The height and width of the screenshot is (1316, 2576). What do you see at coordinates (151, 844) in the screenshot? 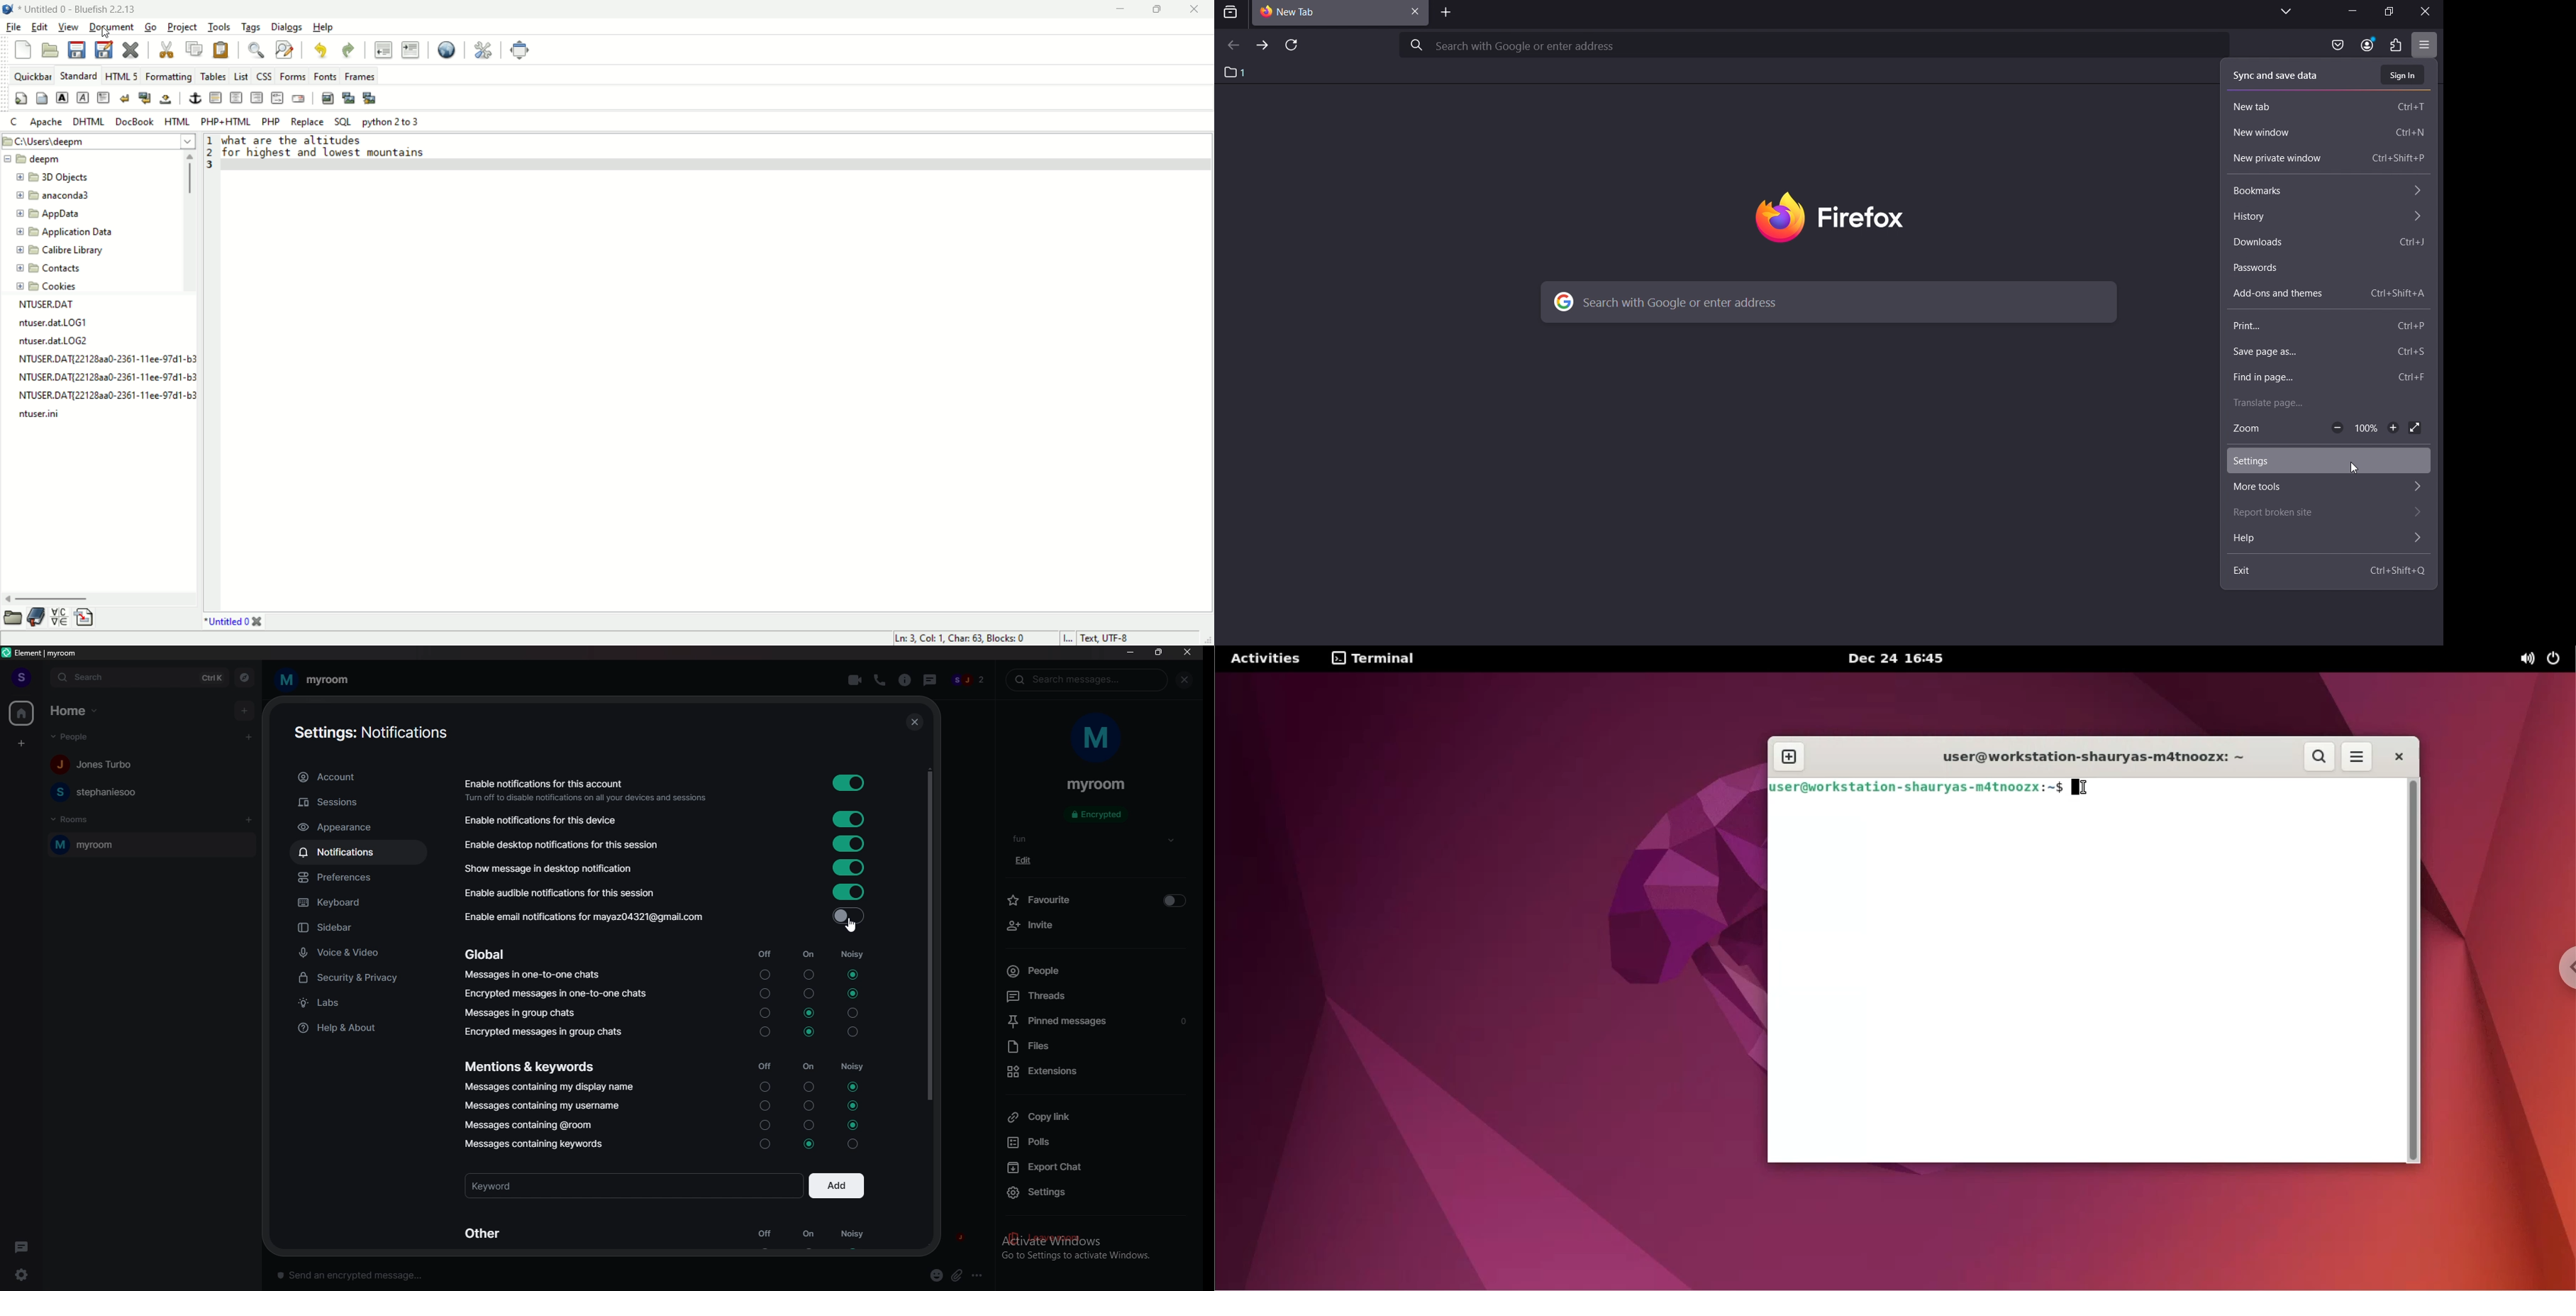
I see `room` at bounding box center [151, 844].